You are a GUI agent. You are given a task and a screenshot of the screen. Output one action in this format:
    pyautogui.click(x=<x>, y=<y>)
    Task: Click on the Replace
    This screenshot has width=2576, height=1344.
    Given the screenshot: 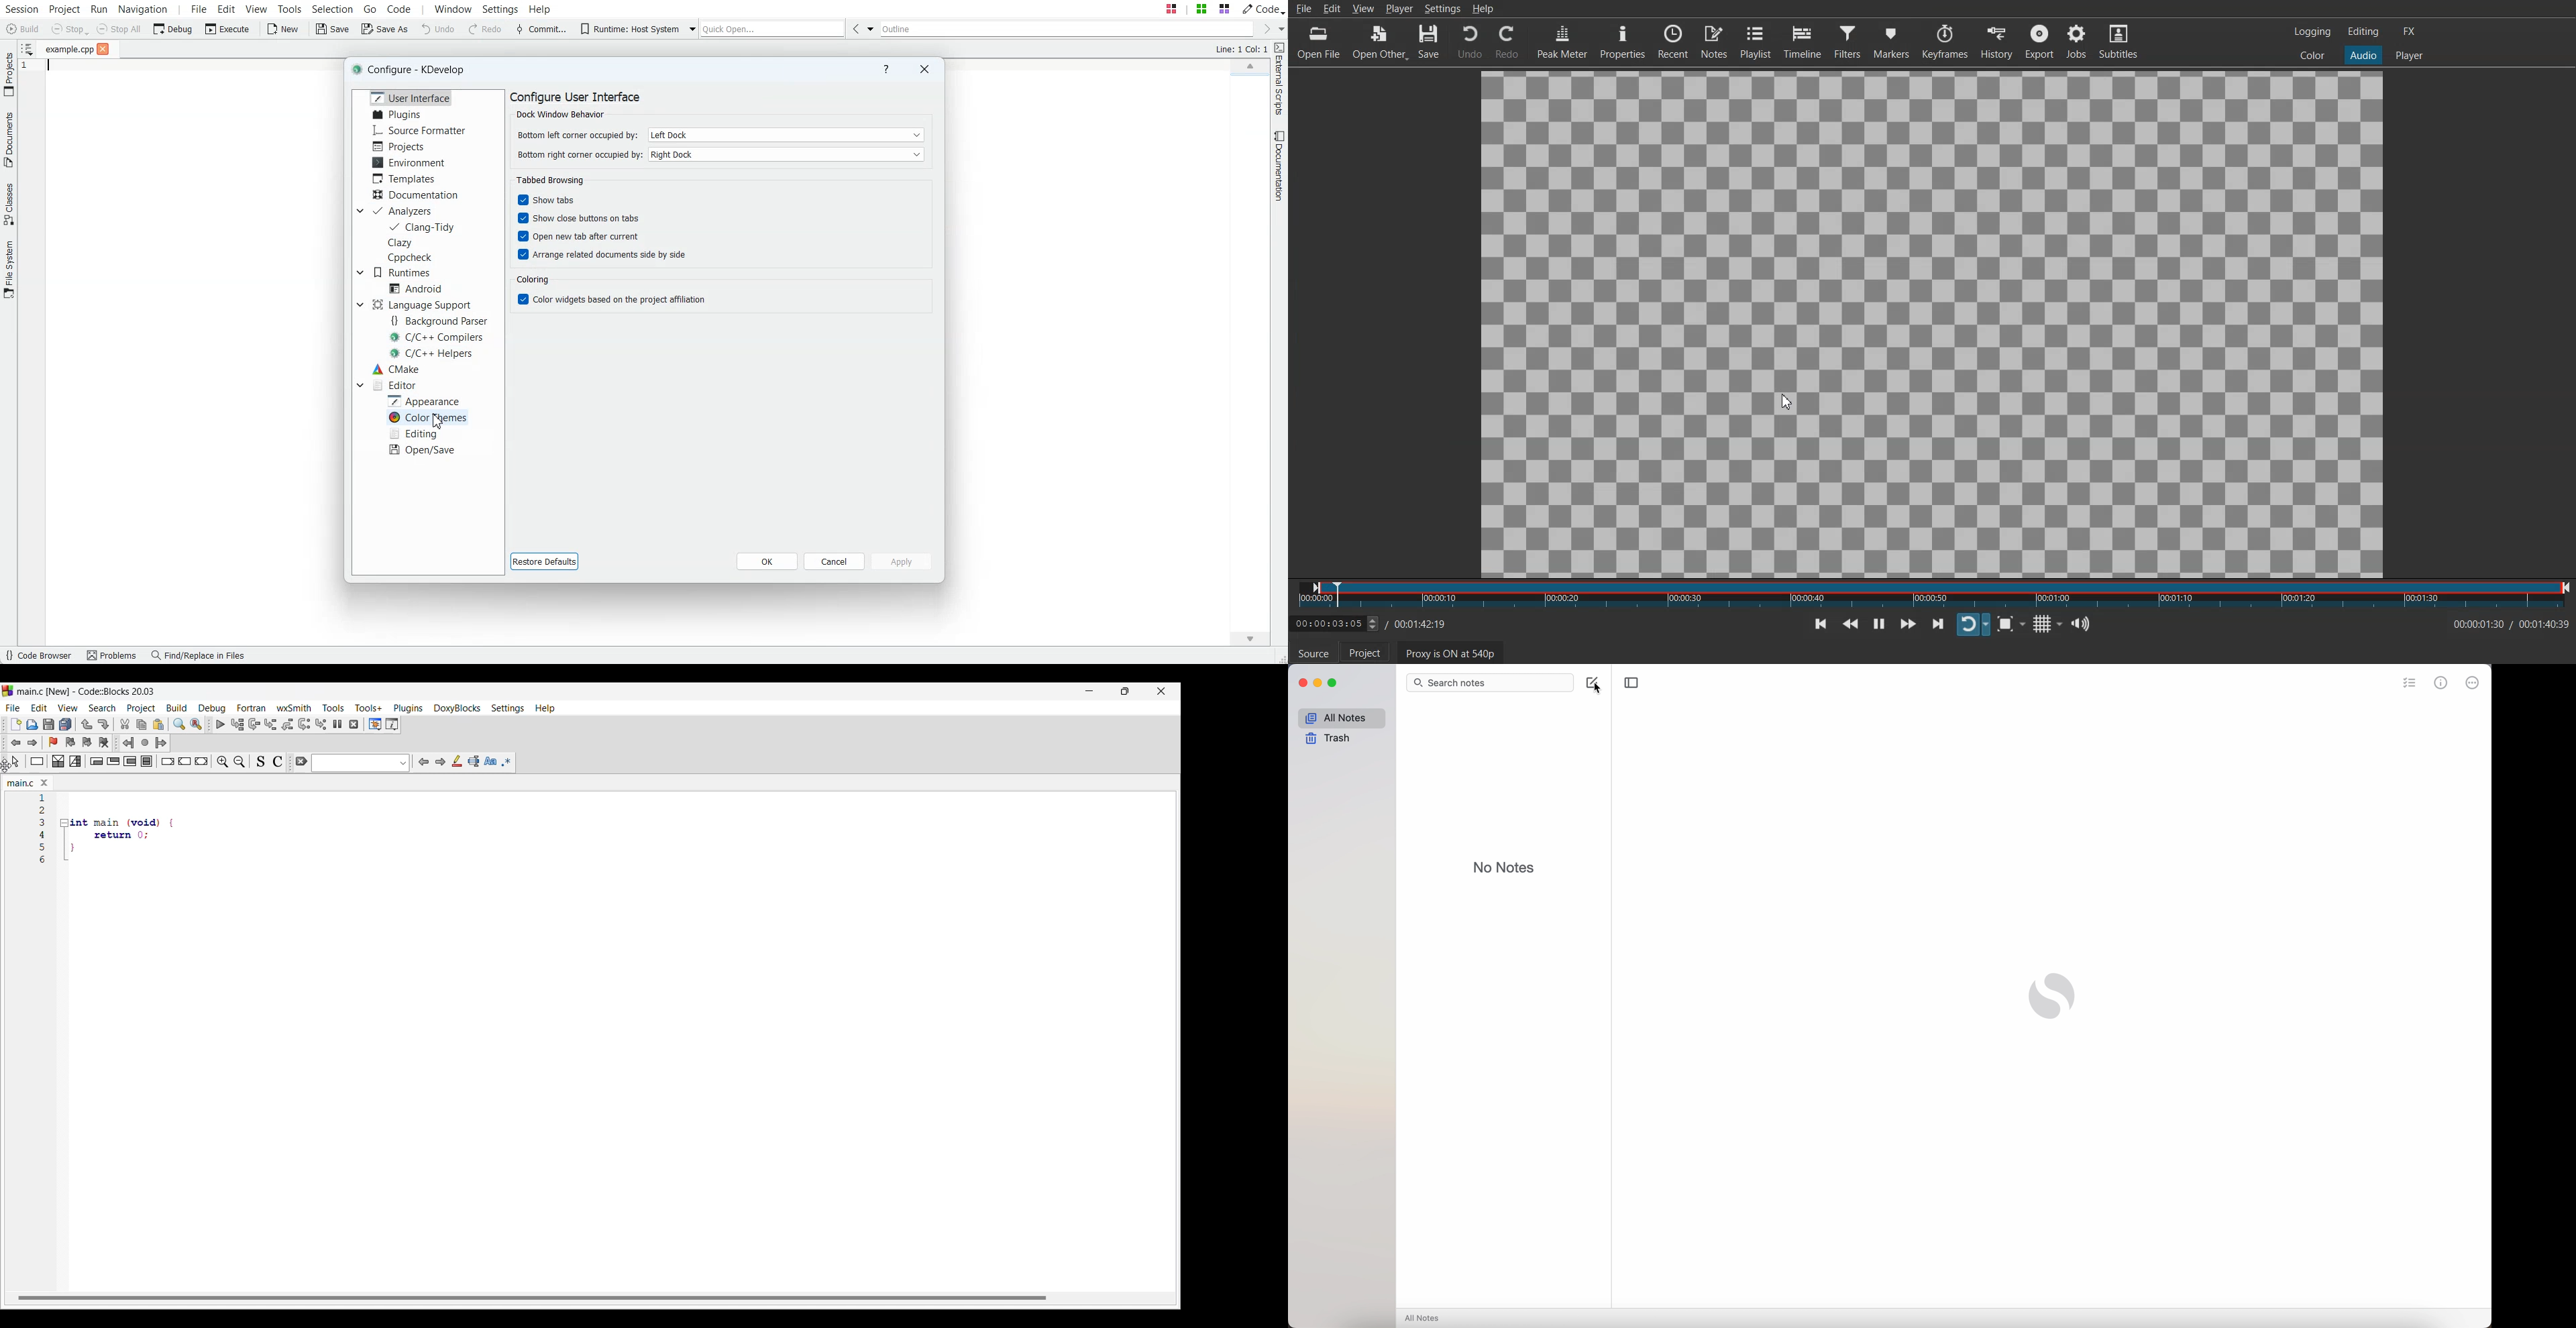 What is the action you would take?
    pyautogui.click(x=196, y=724)
    